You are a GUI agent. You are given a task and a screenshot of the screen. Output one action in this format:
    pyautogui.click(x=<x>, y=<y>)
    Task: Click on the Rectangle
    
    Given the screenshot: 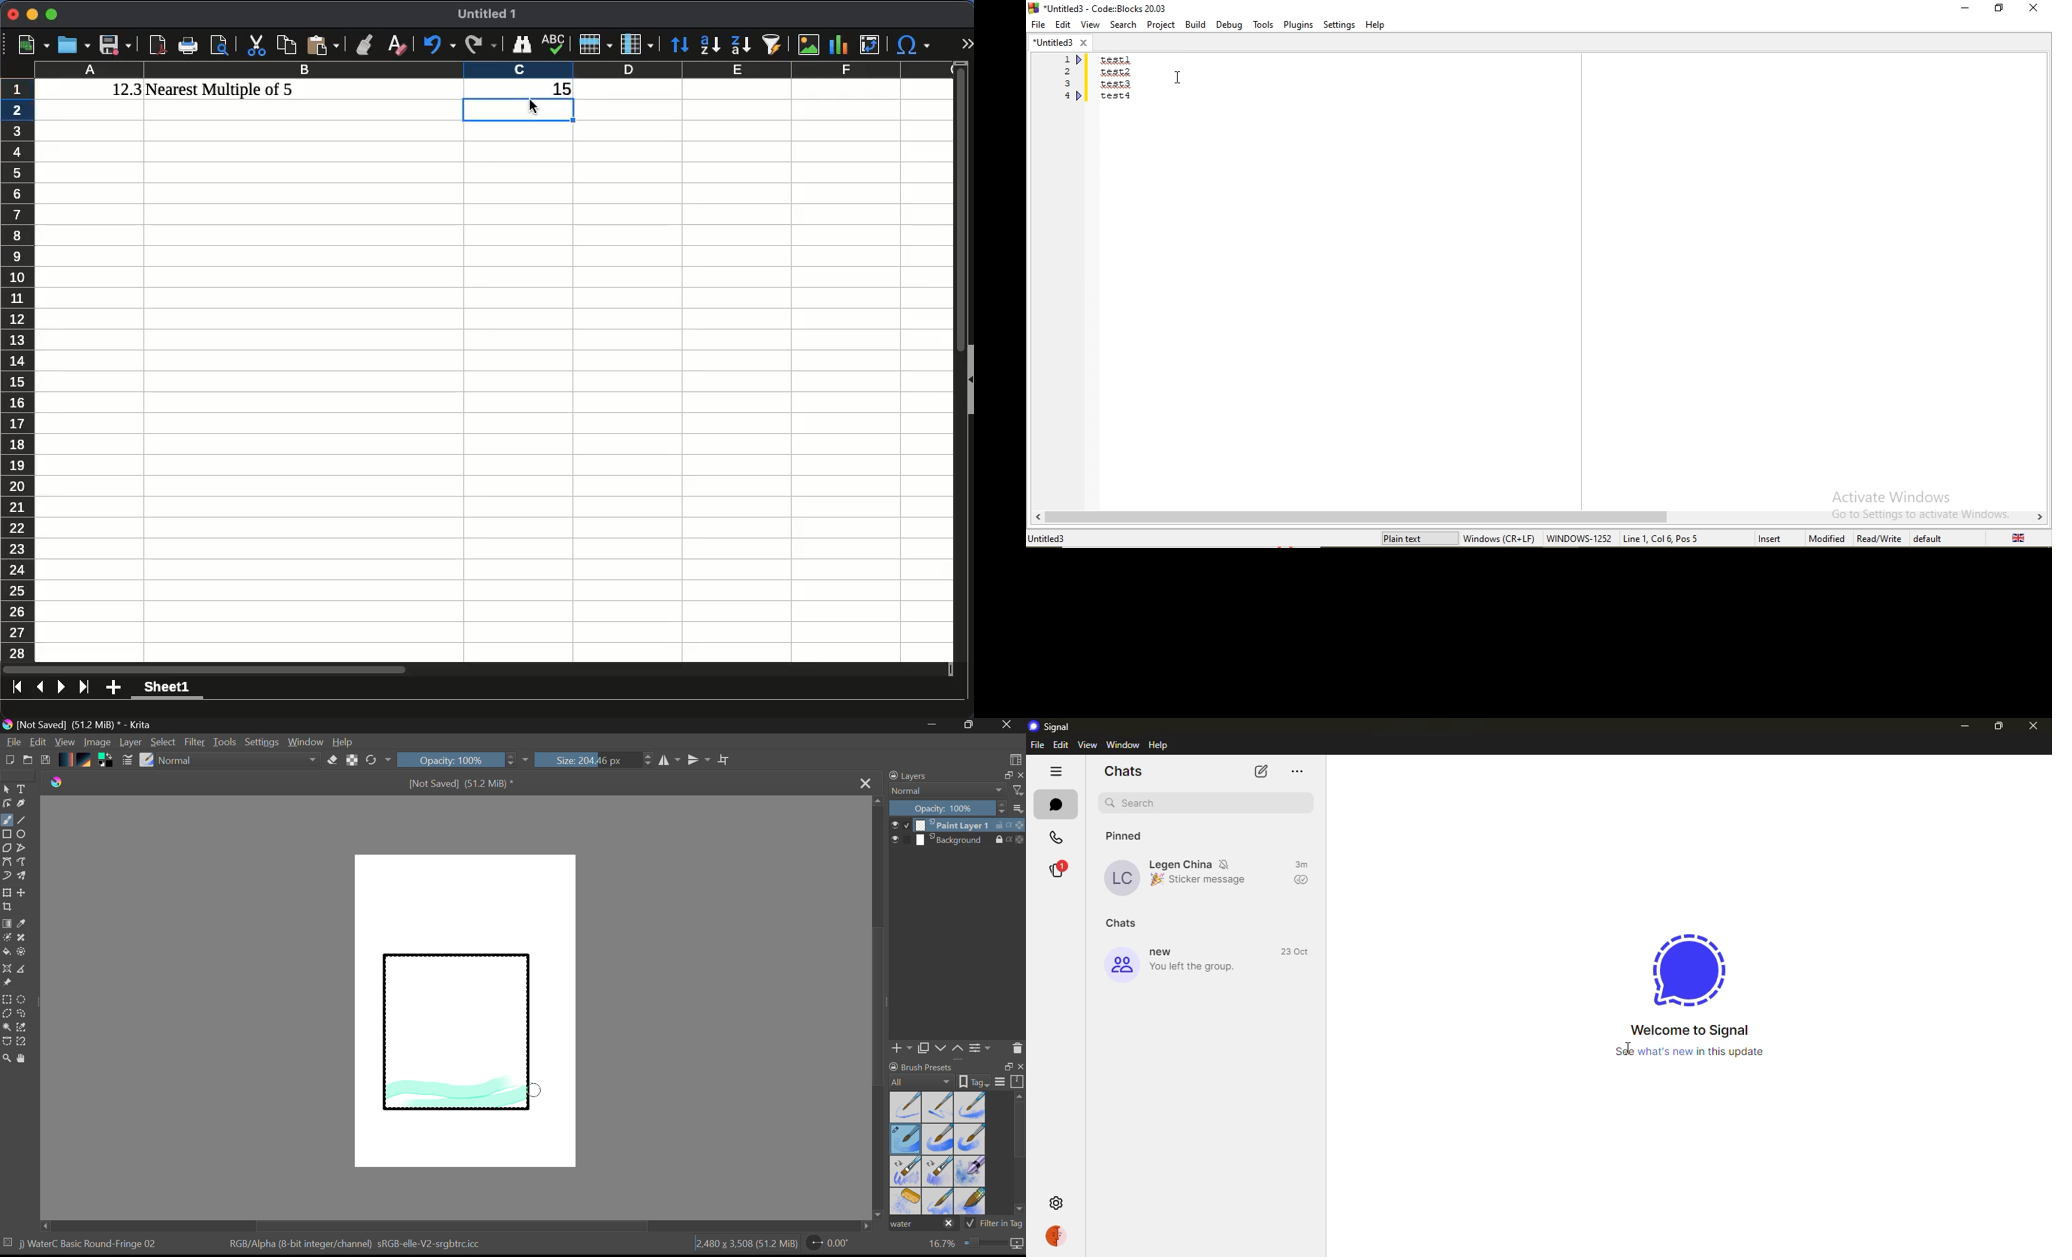 What is the action you would take?
    pyautogui.click(x=7, y=835)
    